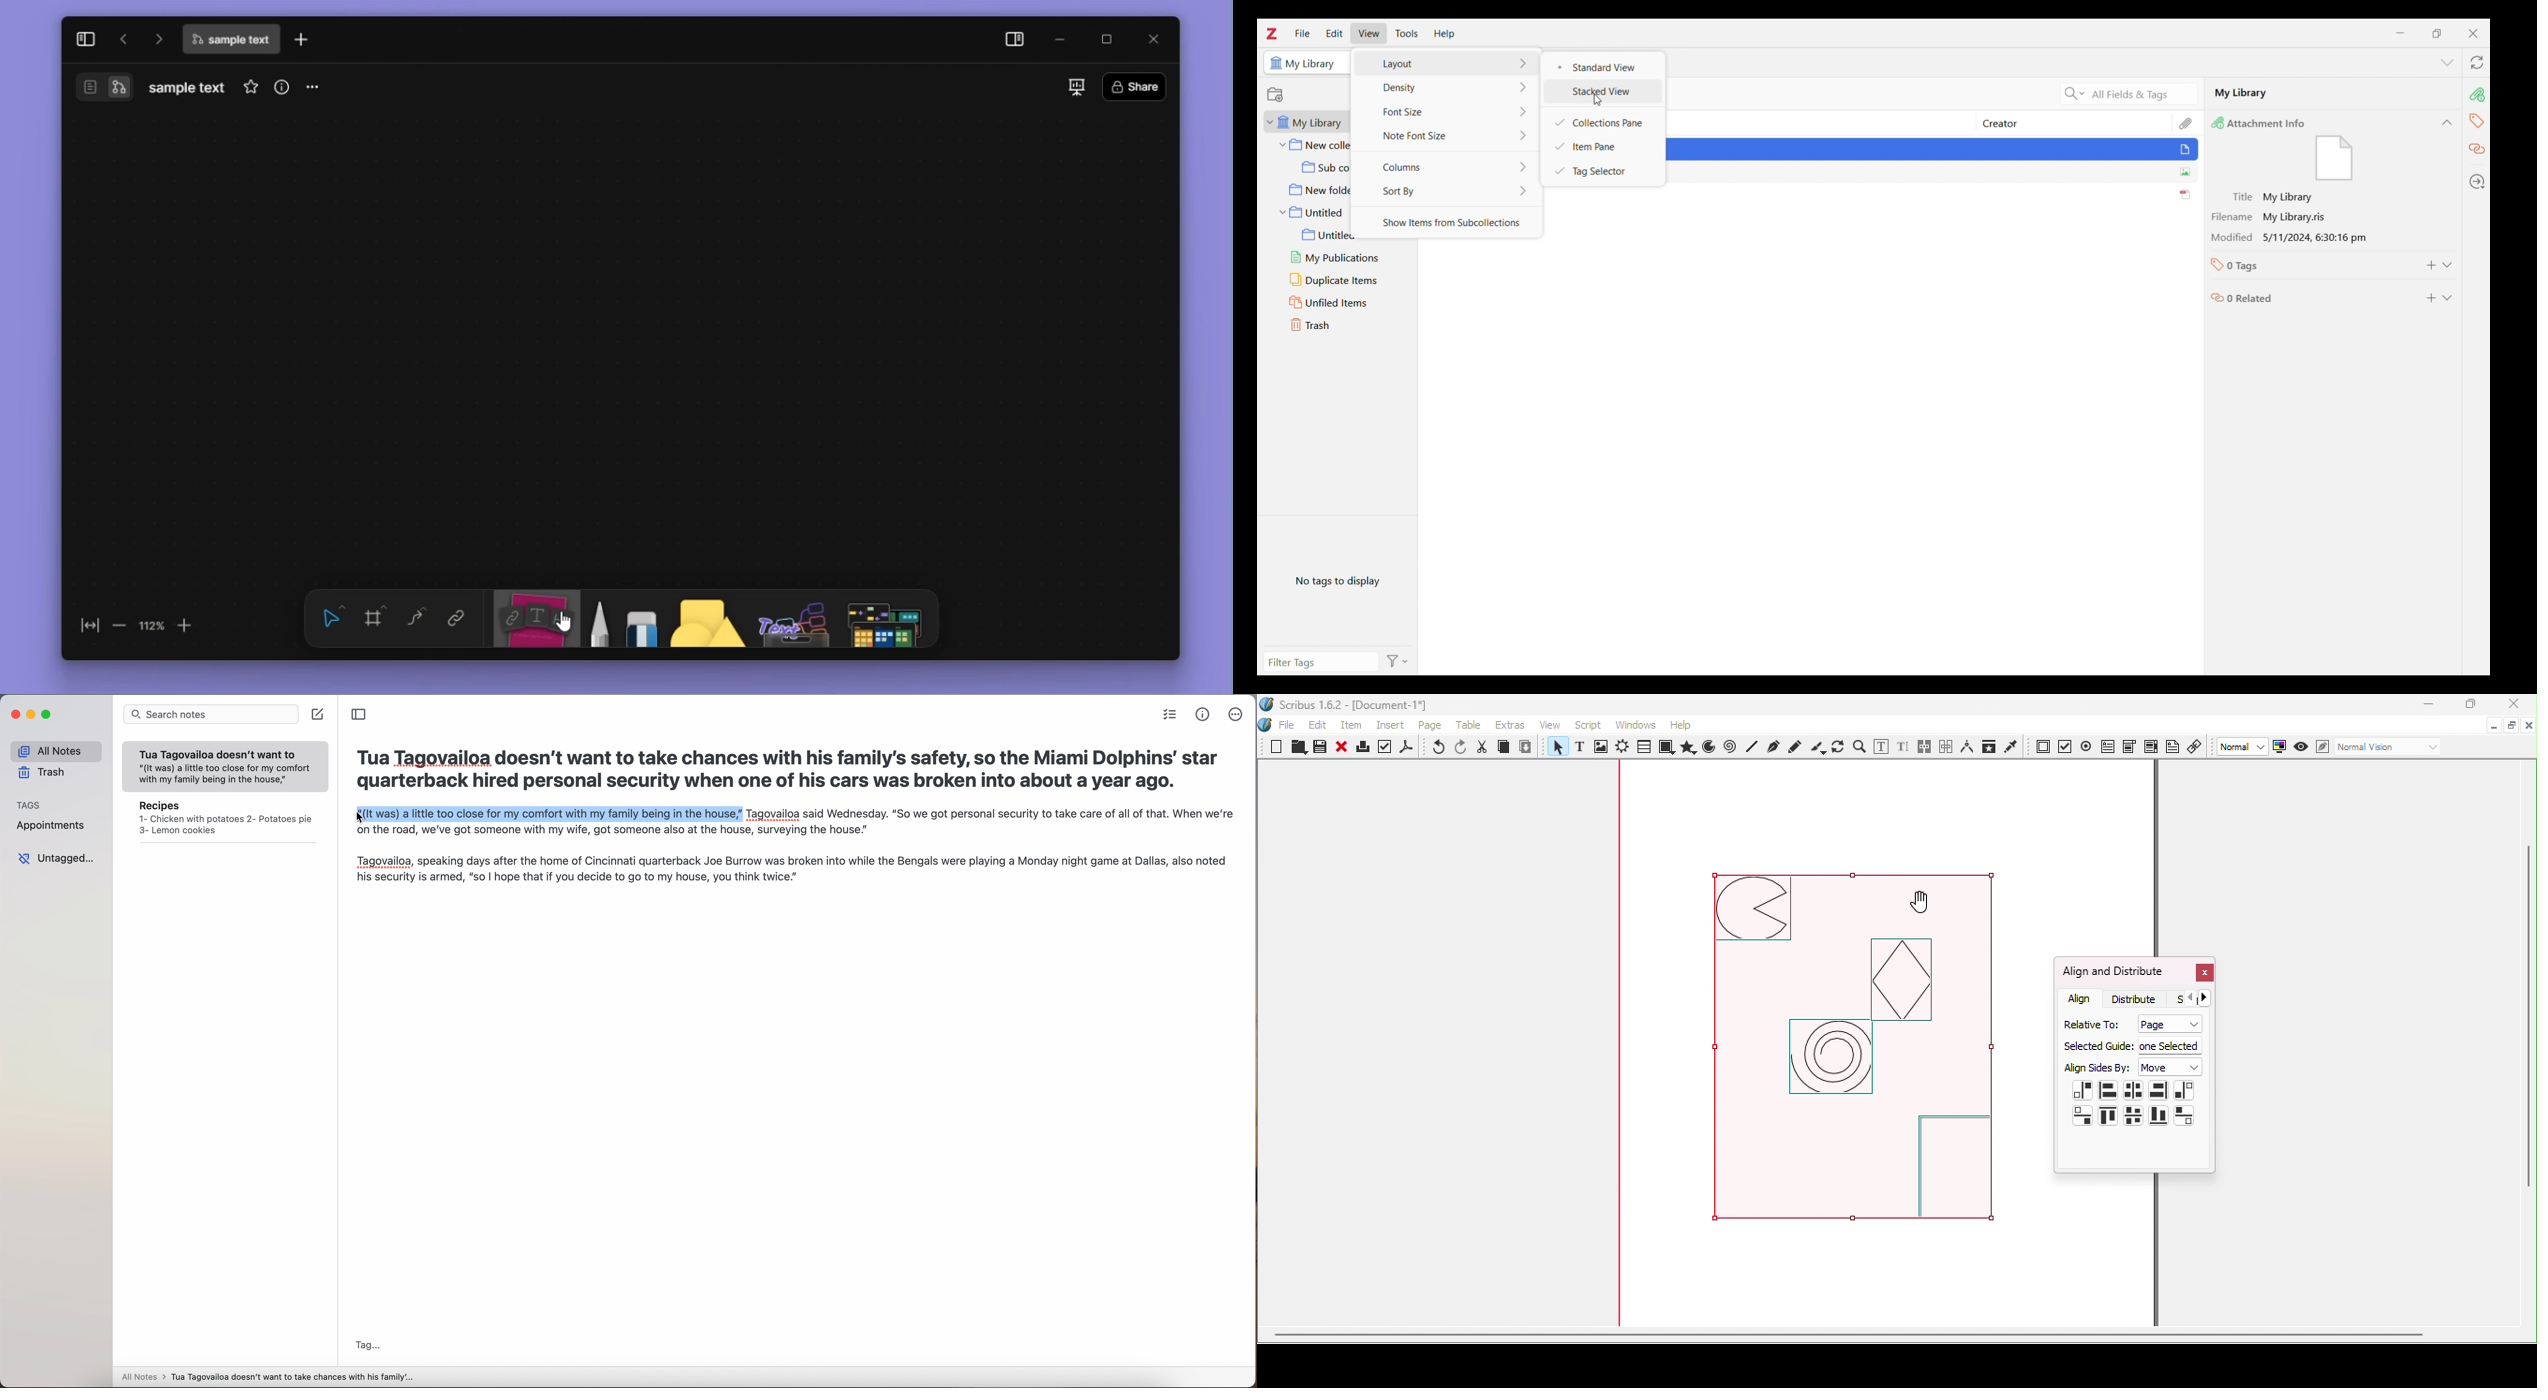 The image size is (2548, 1400). I want to click on Horizontal scroll bar, so click(1889, 1338).